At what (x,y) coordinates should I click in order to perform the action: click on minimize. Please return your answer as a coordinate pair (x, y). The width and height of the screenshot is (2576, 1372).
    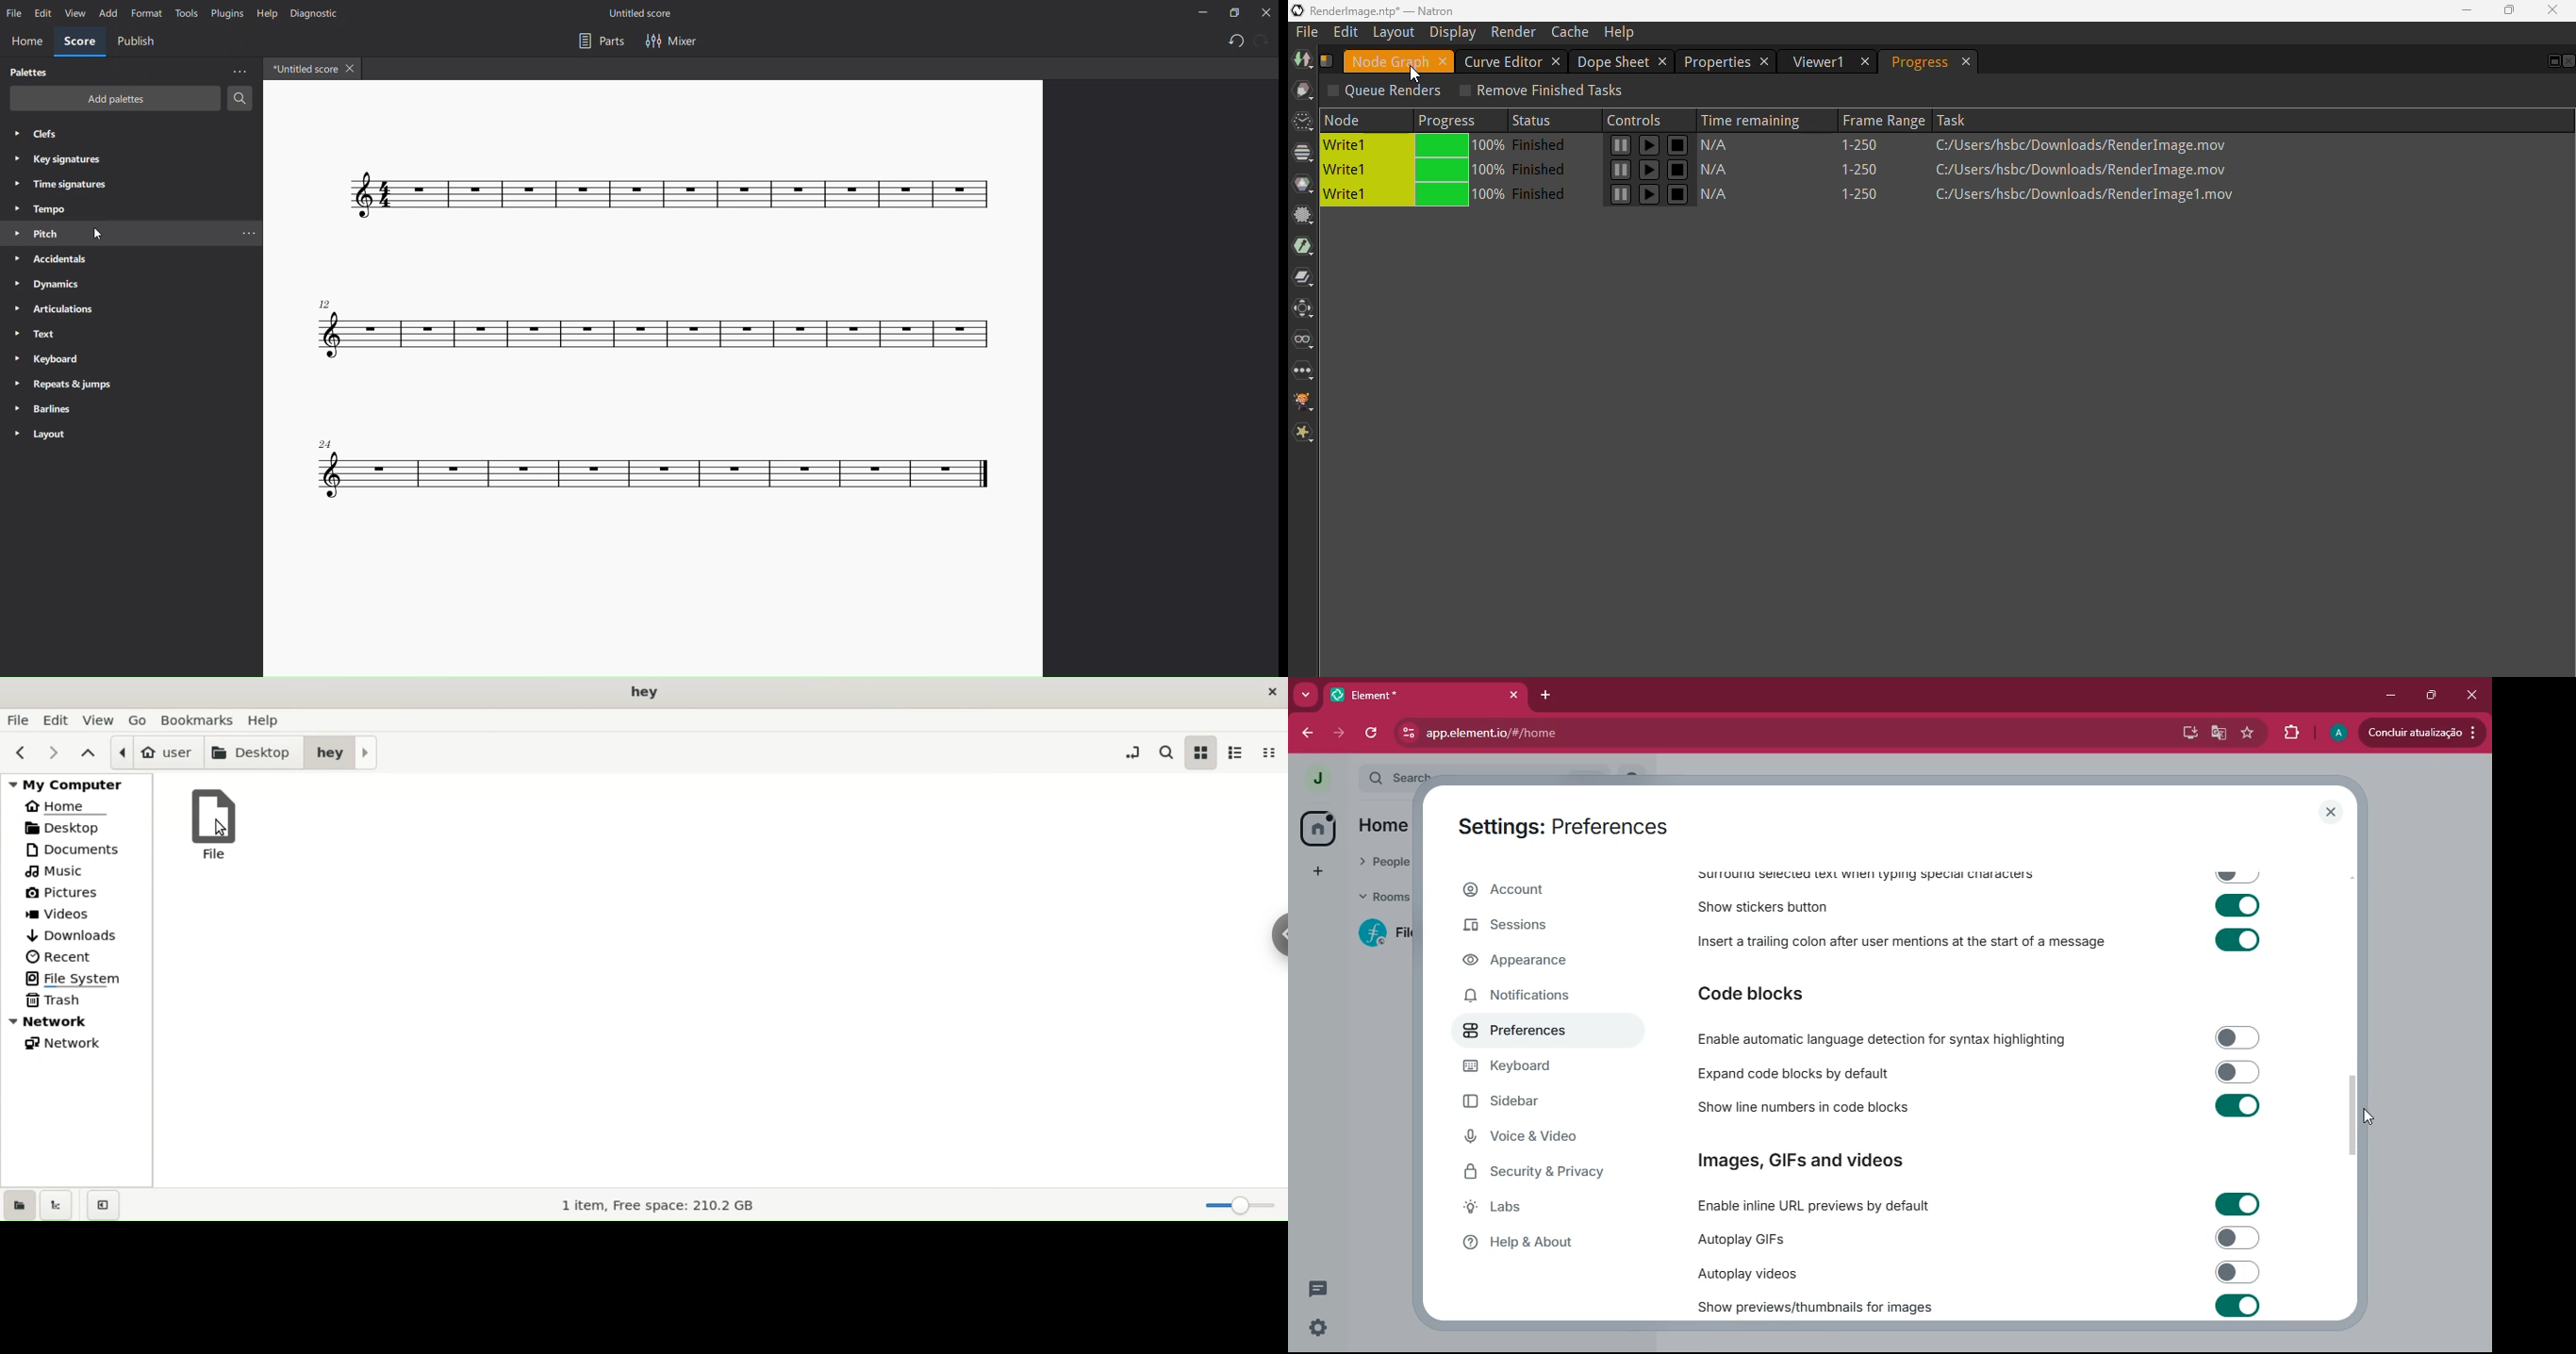
    Looking at the image, I should click on (1202, 13).